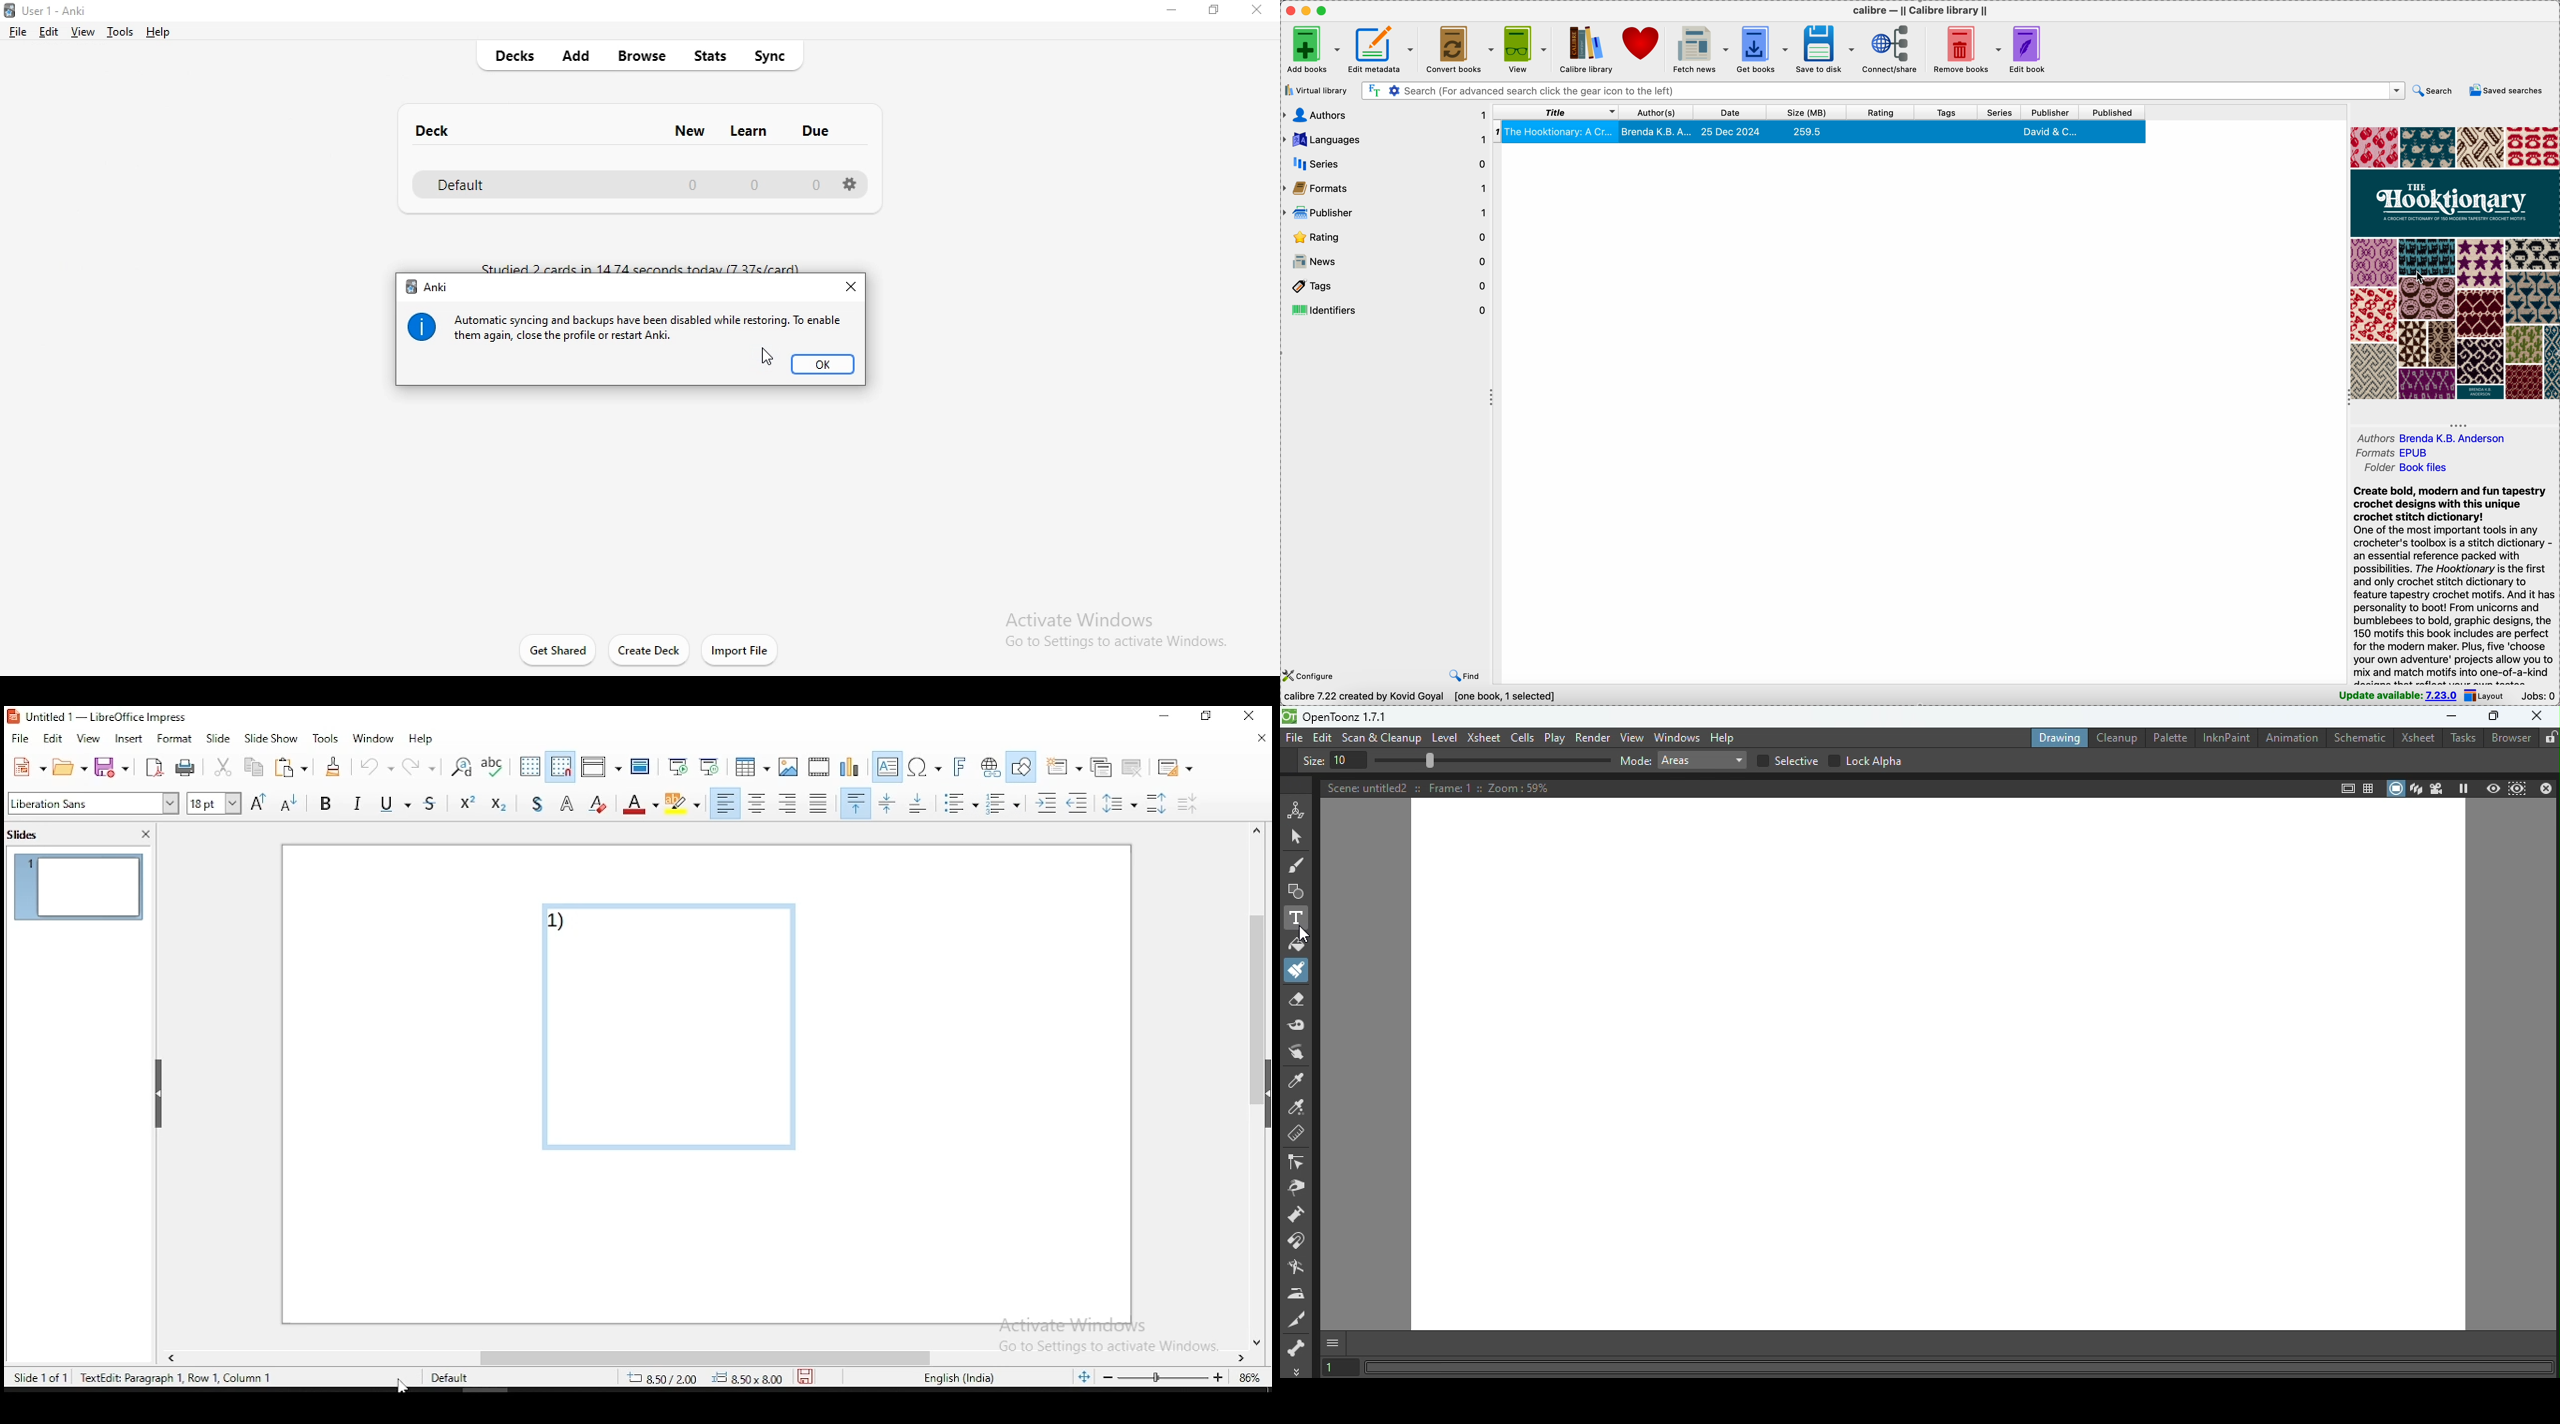 Image resolution: width=2576 pixels, height=1428 pixels. What do you see at coordinates (1308, 11) in the screenshot?
I see `minimize` at bounding box center [1308, 11].